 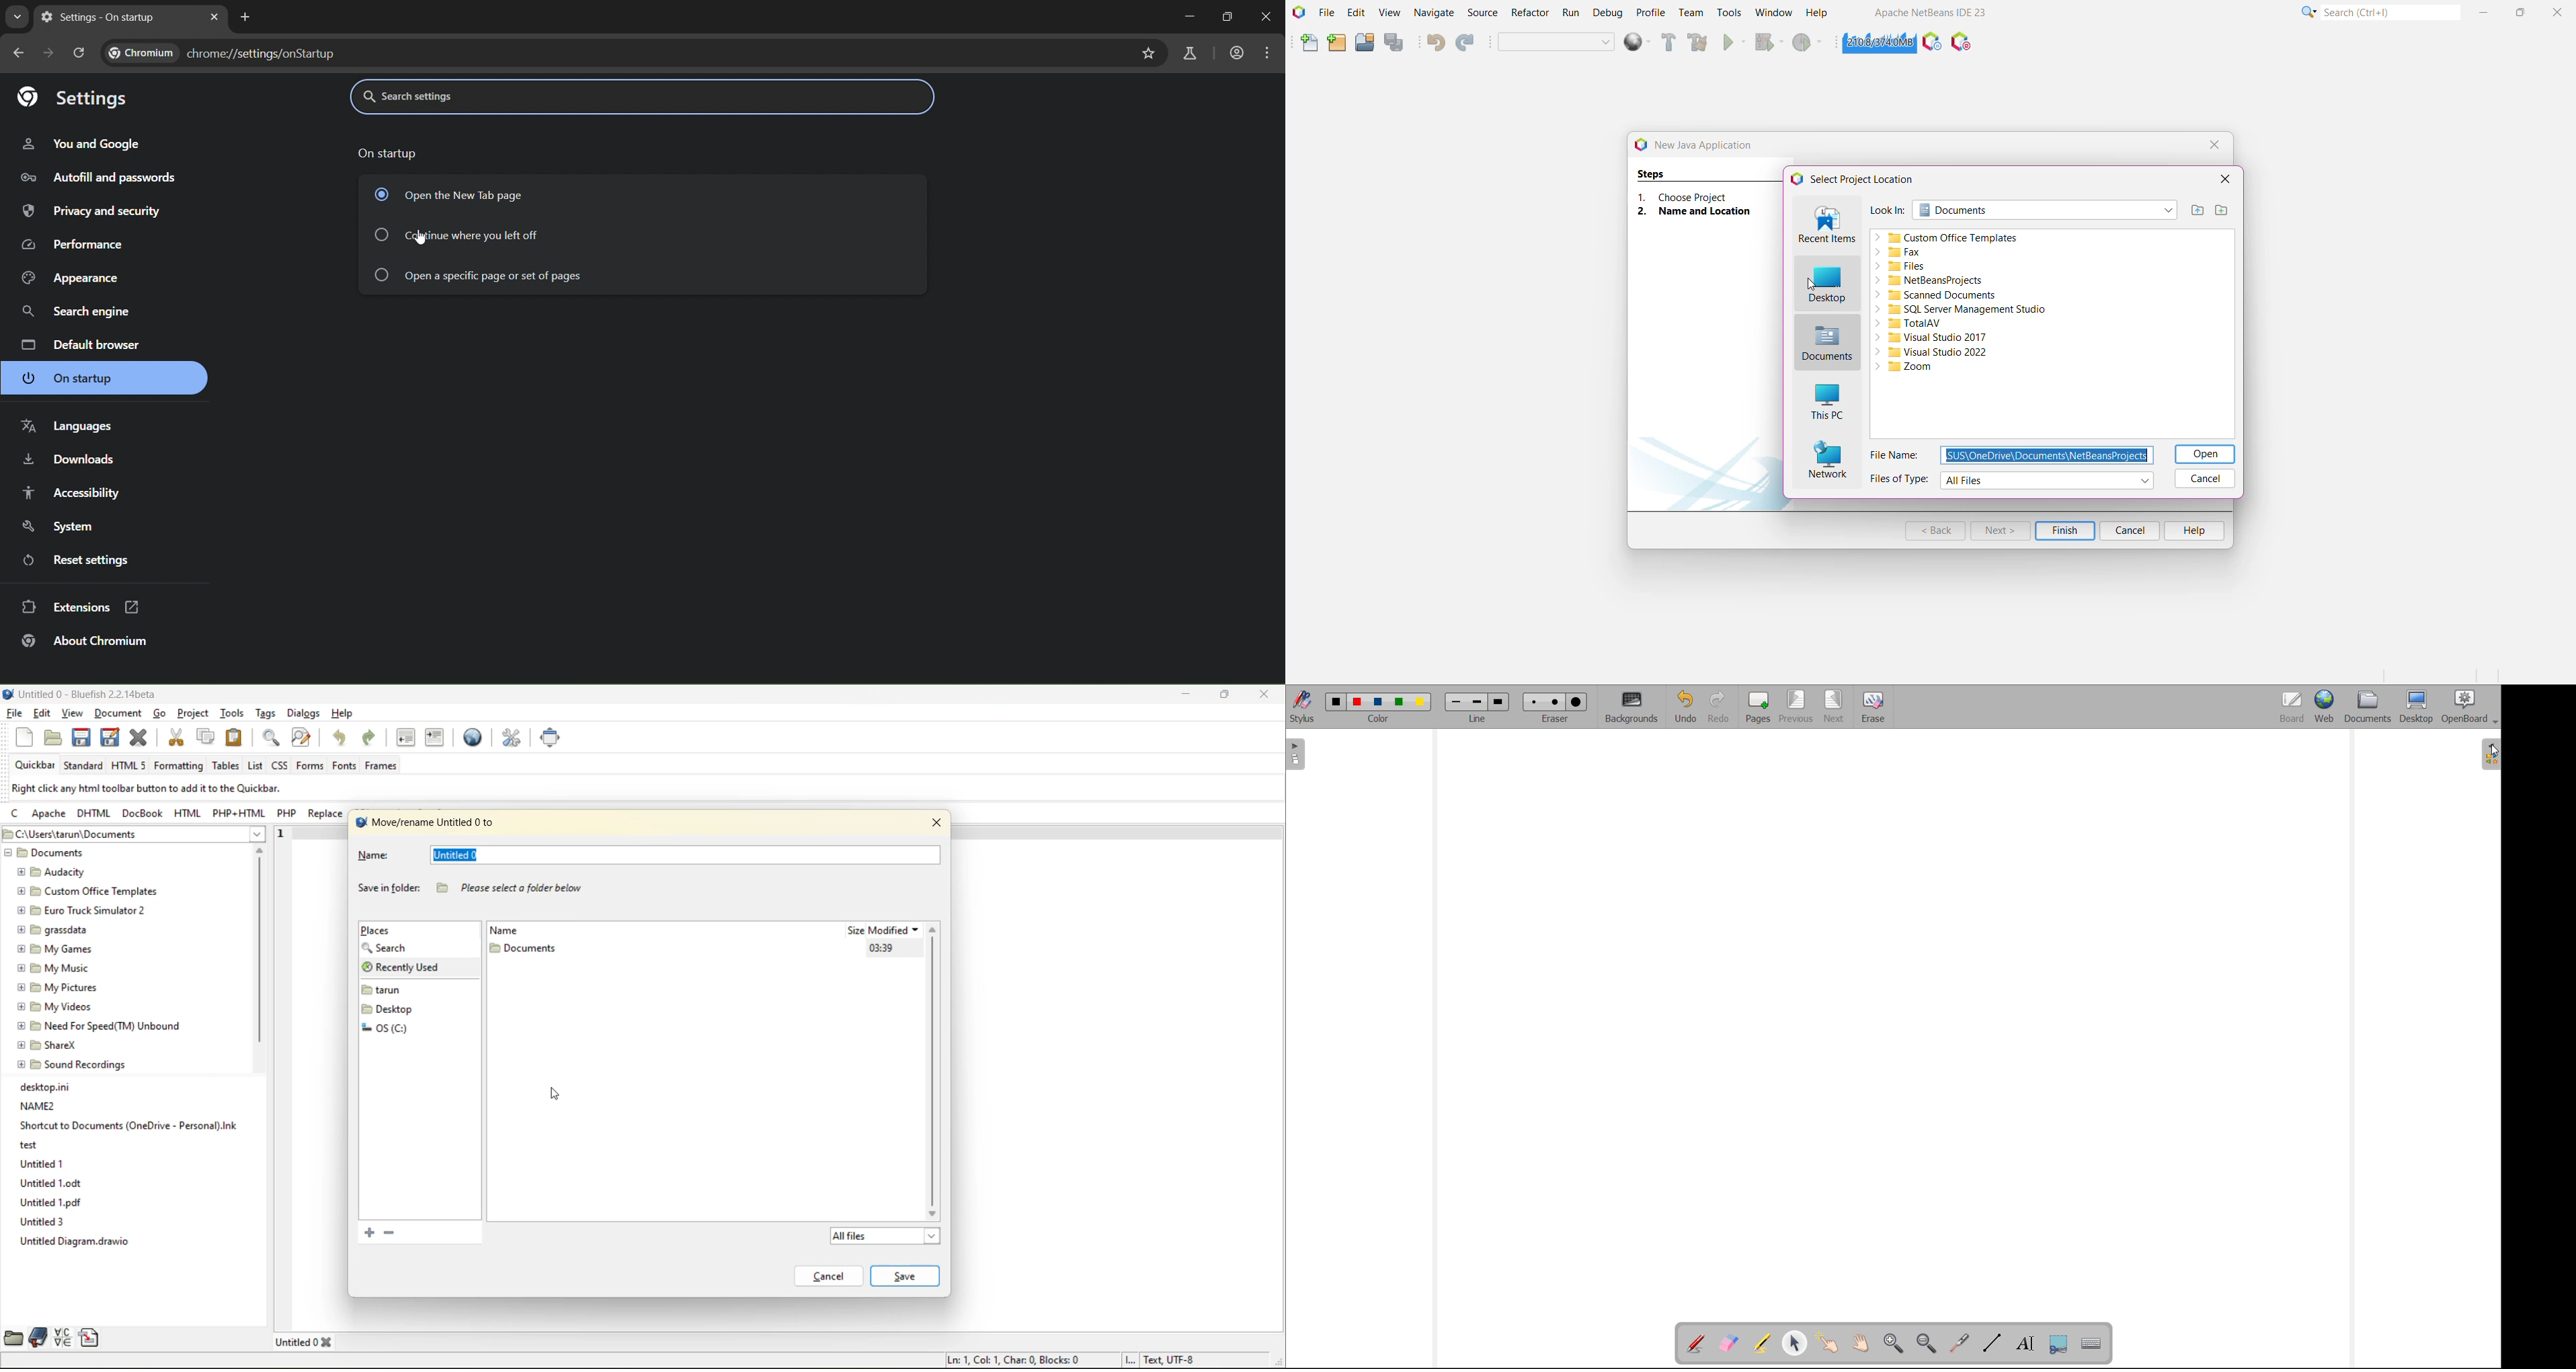 I want to click on cut, so click(x=177, y=737).